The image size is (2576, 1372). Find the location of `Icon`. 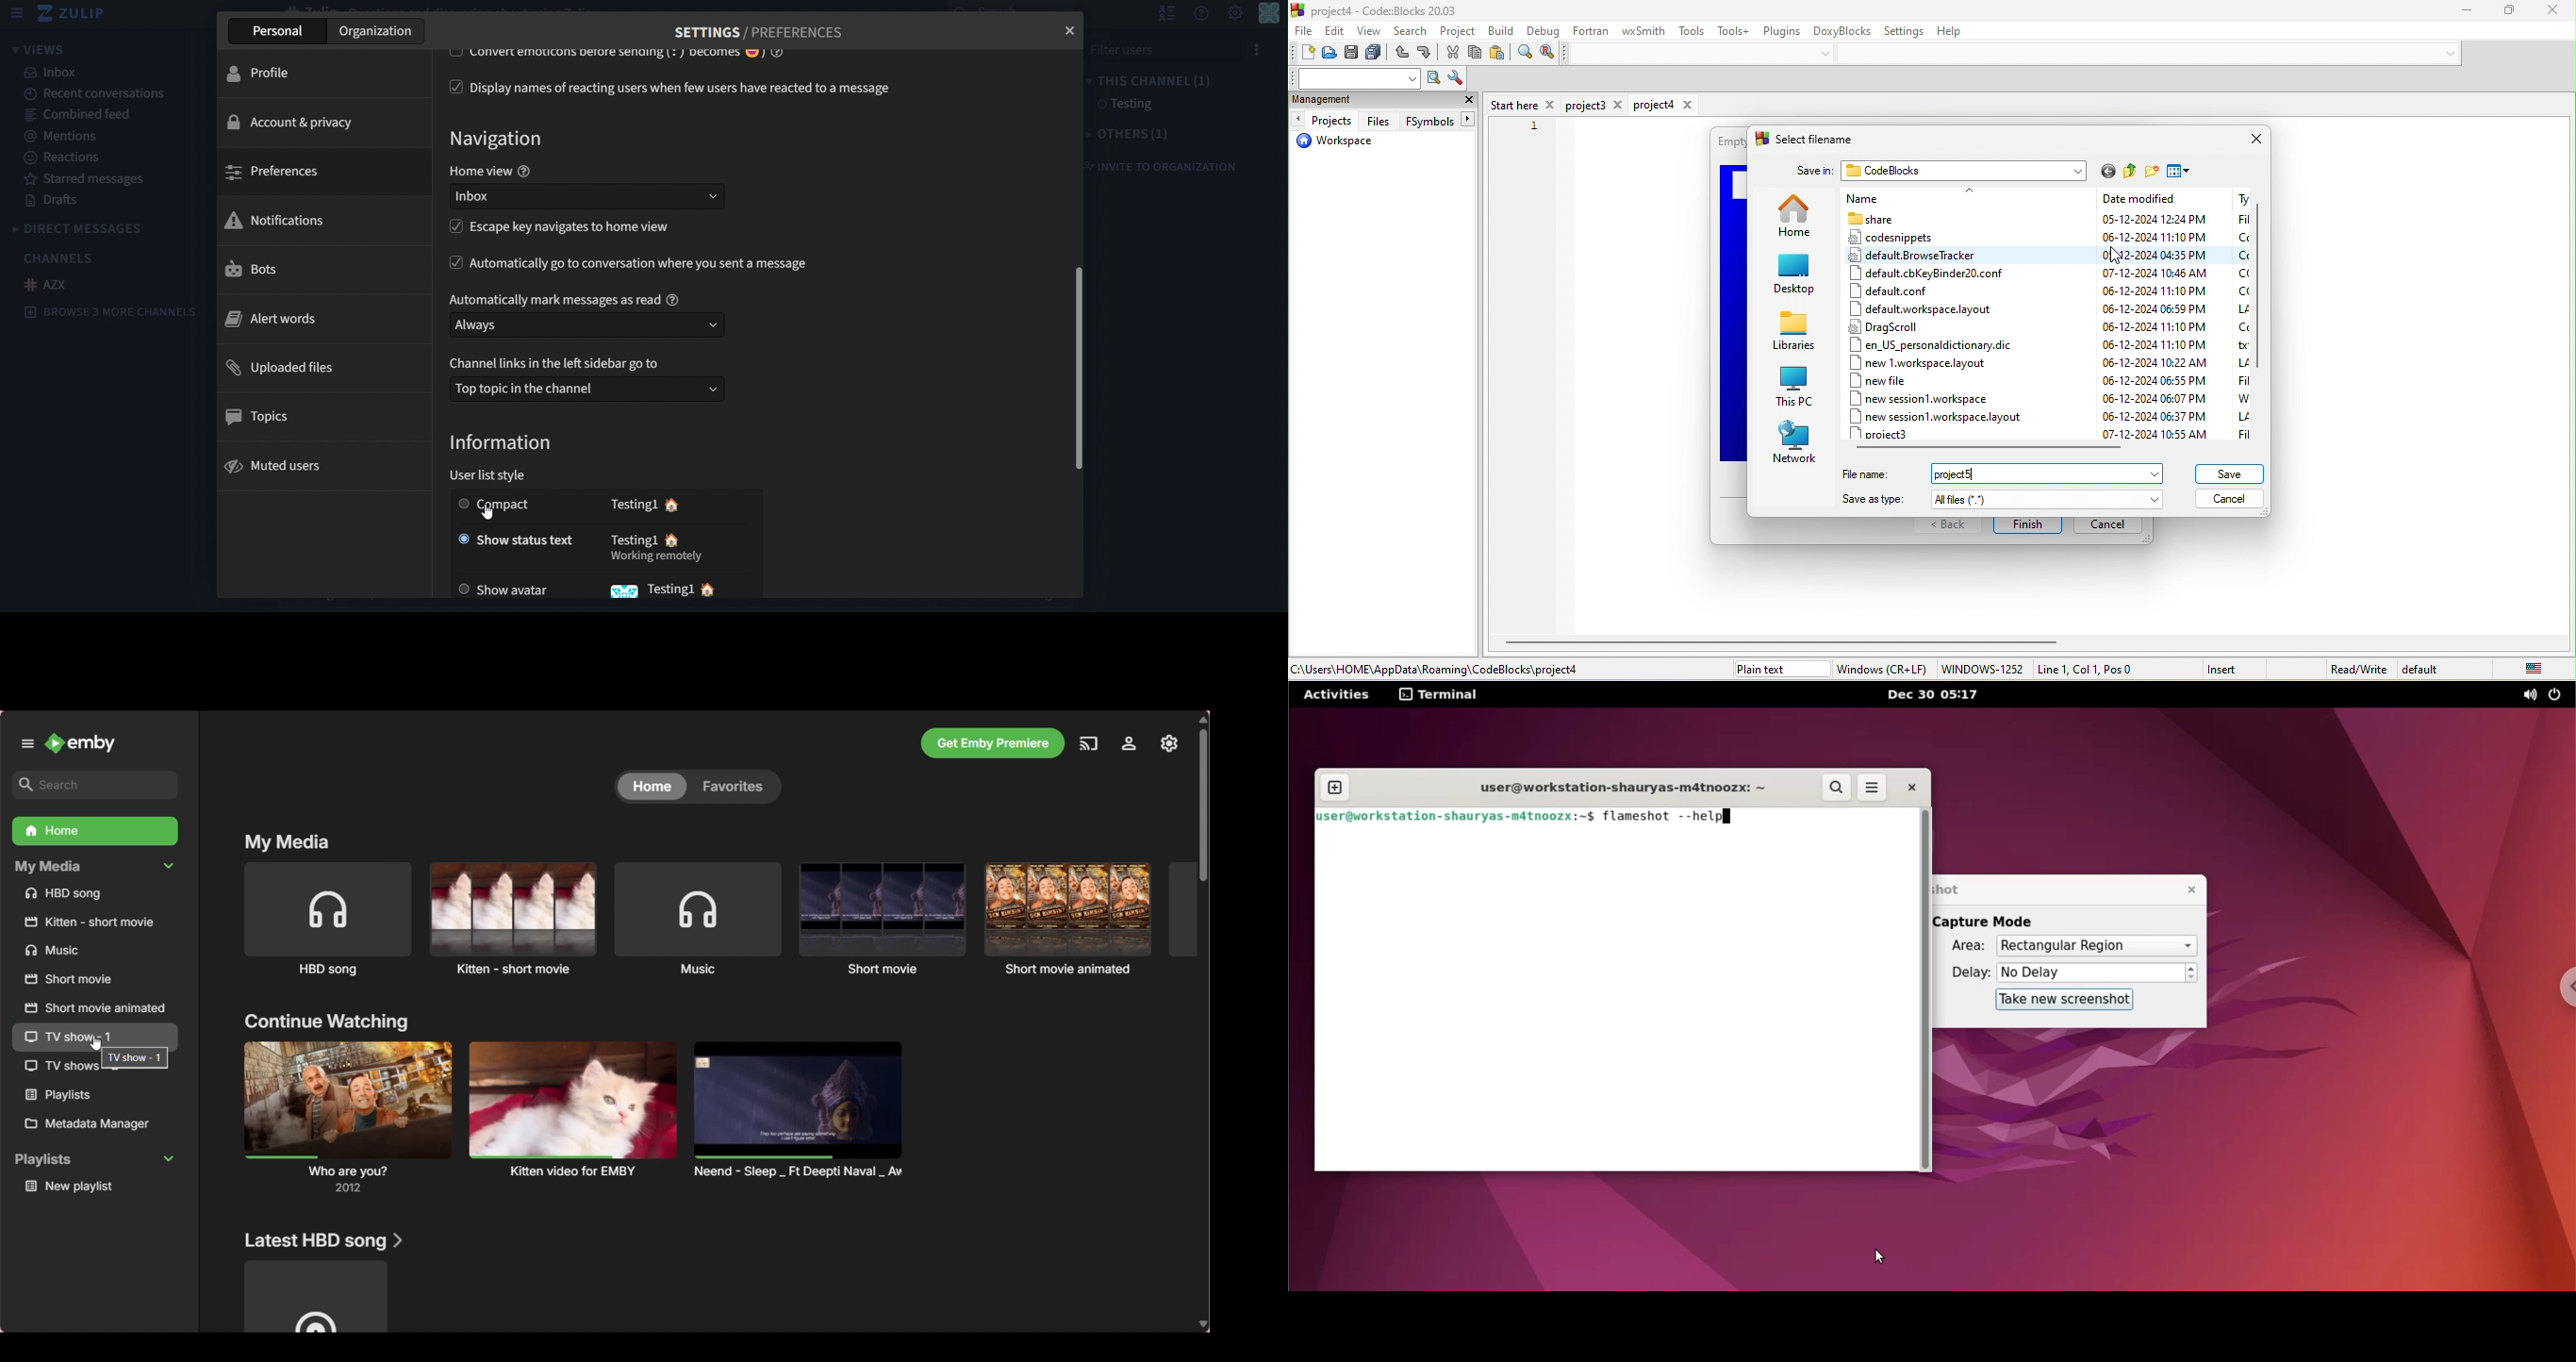

Icon is located at coordinates (619, 593).